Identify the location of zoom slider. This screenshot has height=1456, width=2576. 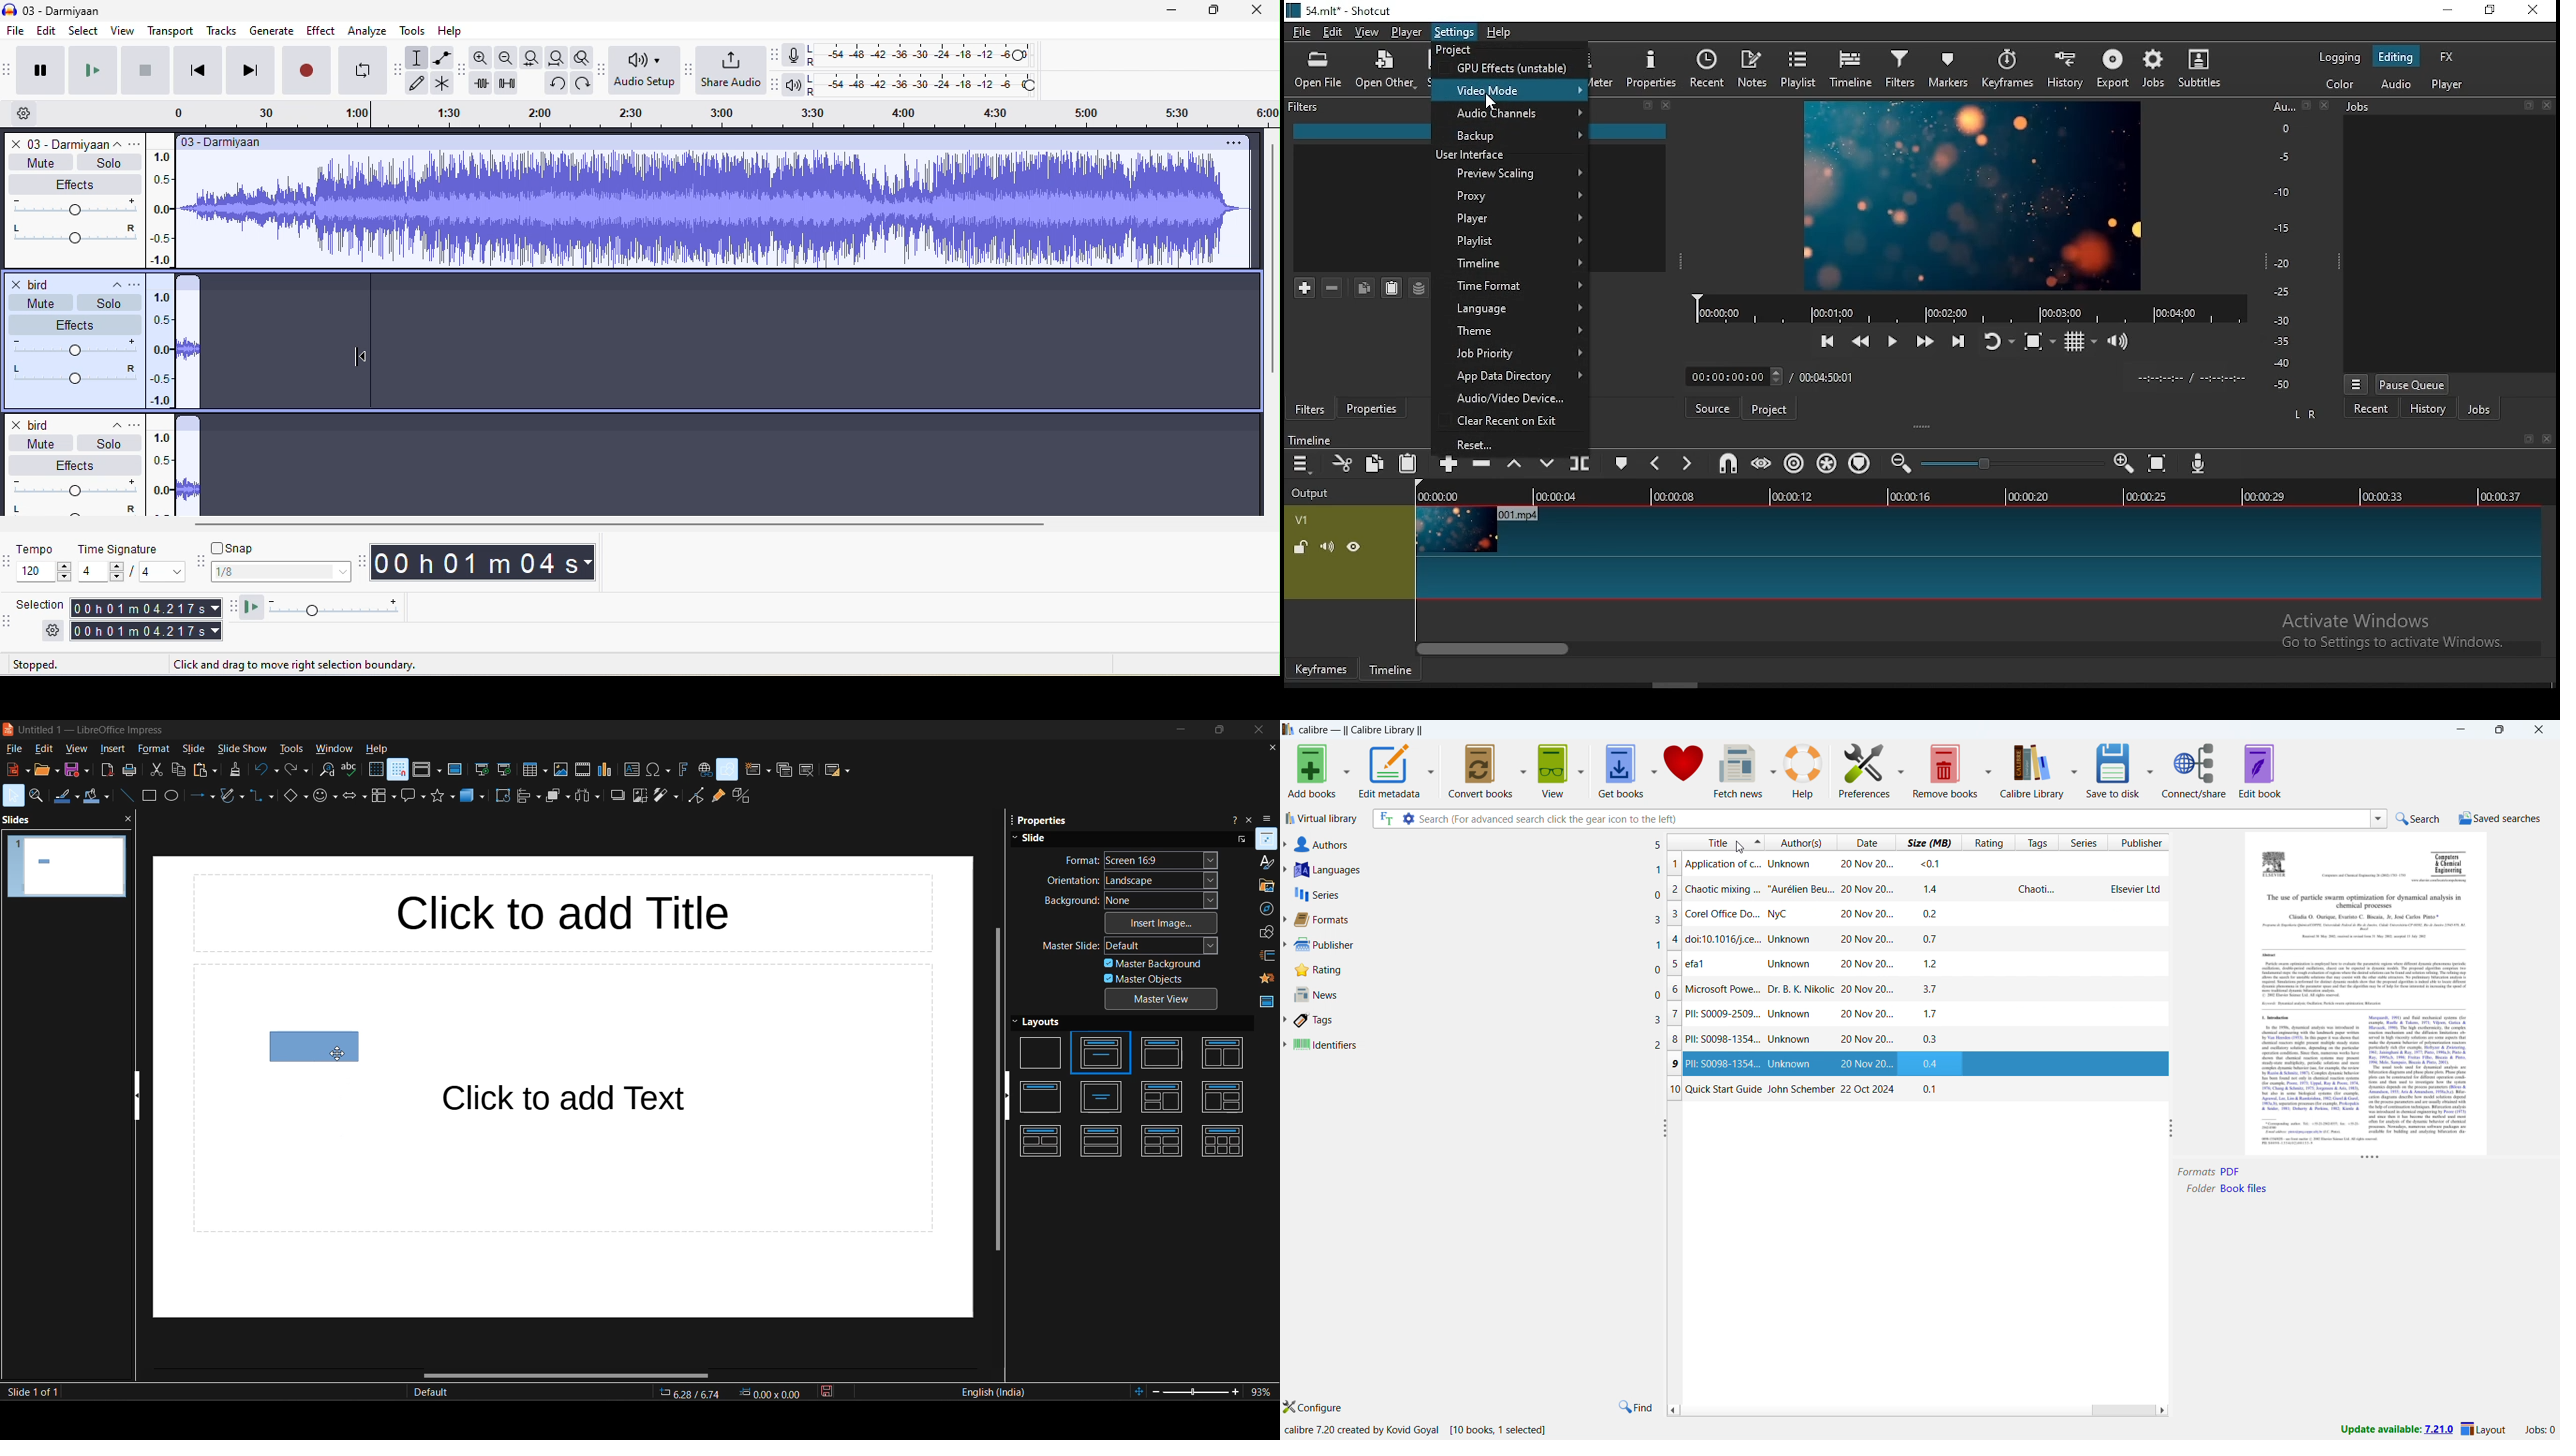
(1198, 1393).